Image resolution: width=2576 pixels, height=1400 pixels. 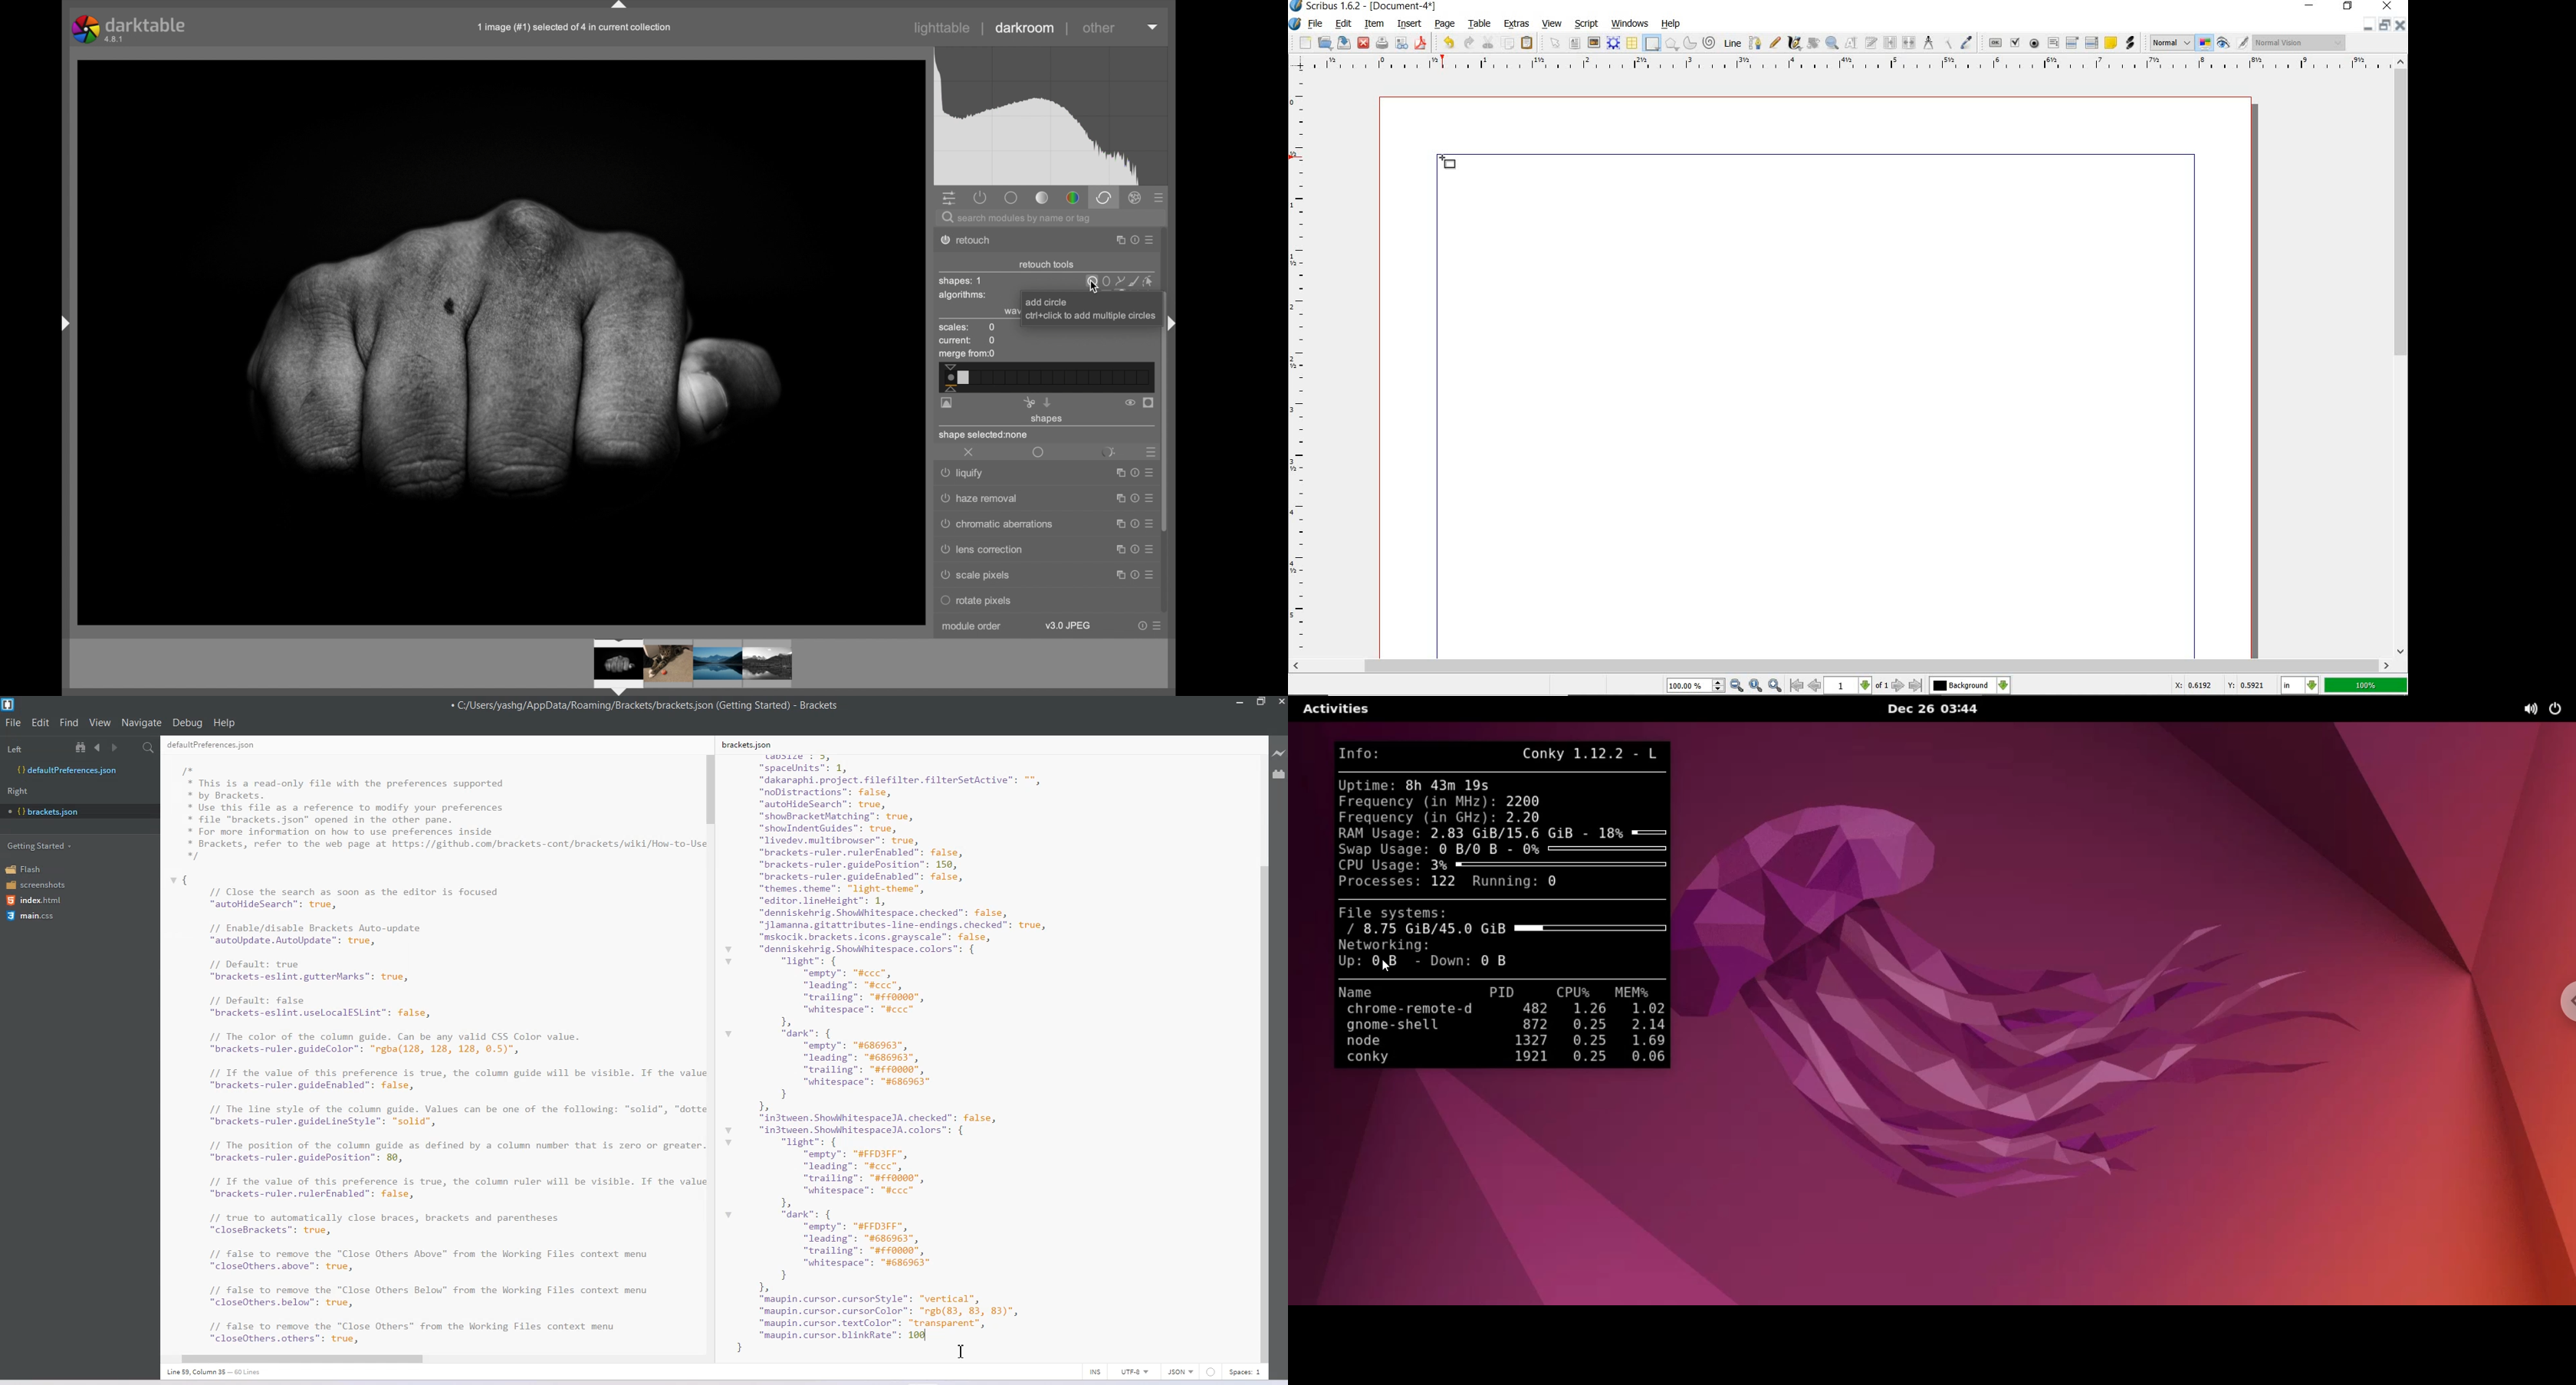 I want to click on help, so click(x=1132, y=575).